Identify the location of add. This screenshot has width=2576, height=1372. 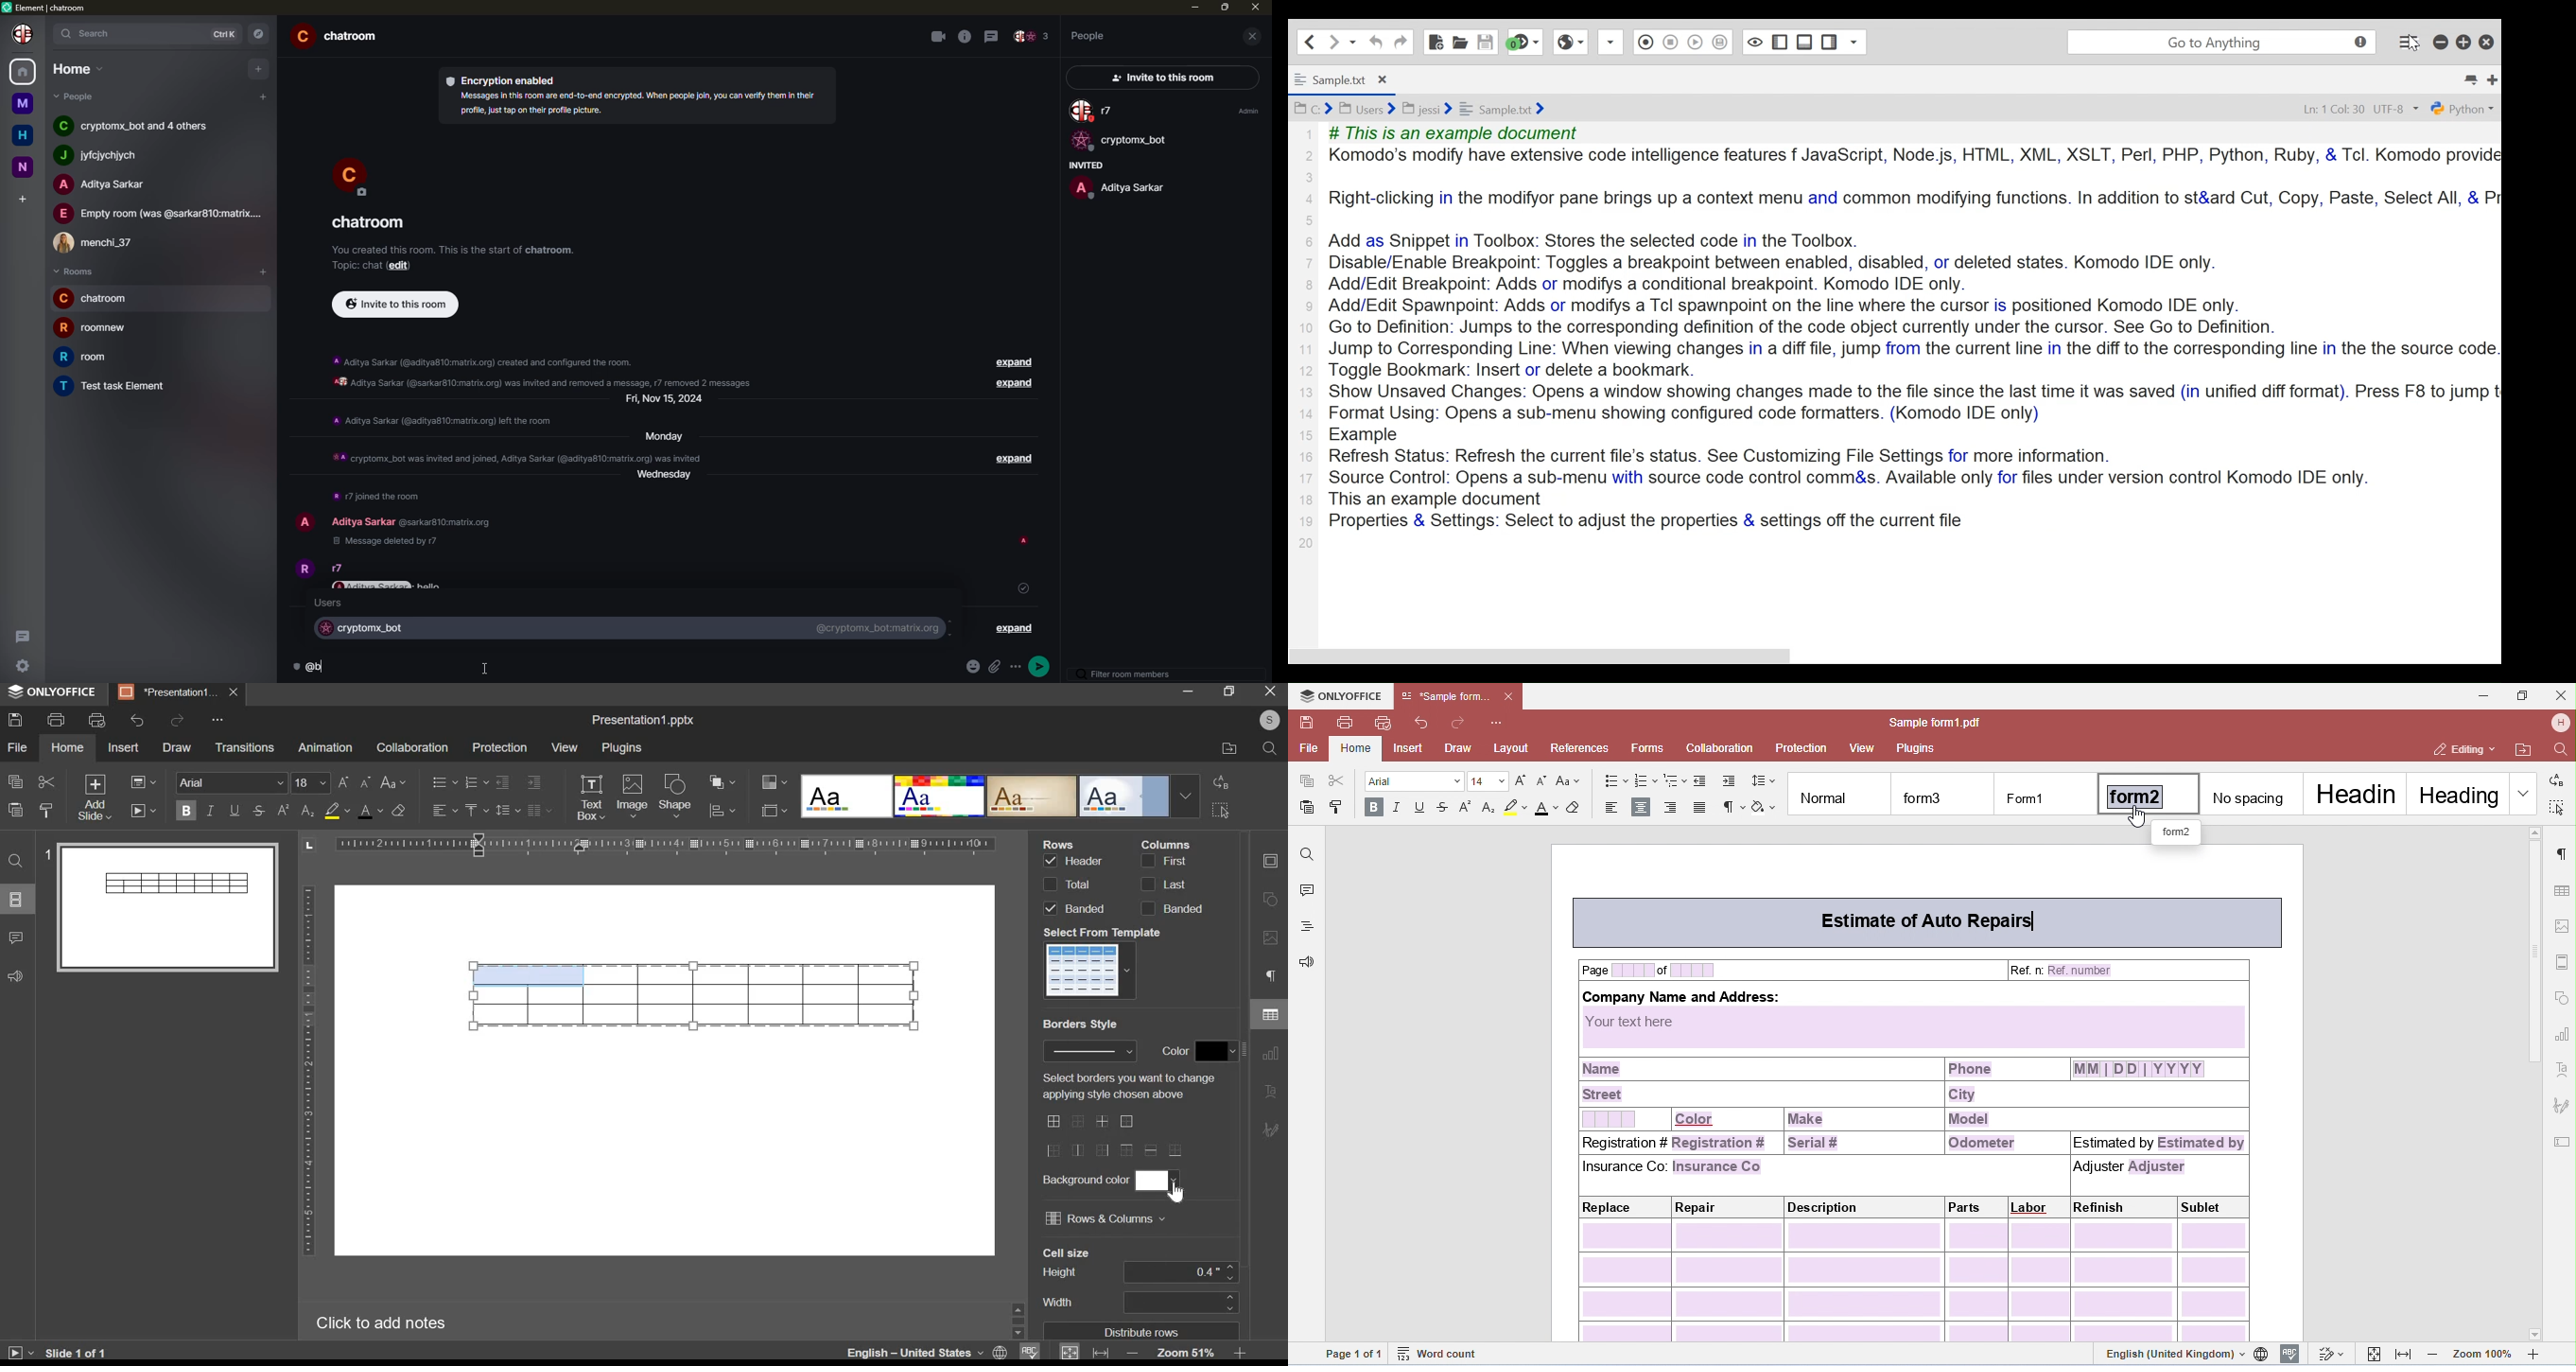
(263, 96).